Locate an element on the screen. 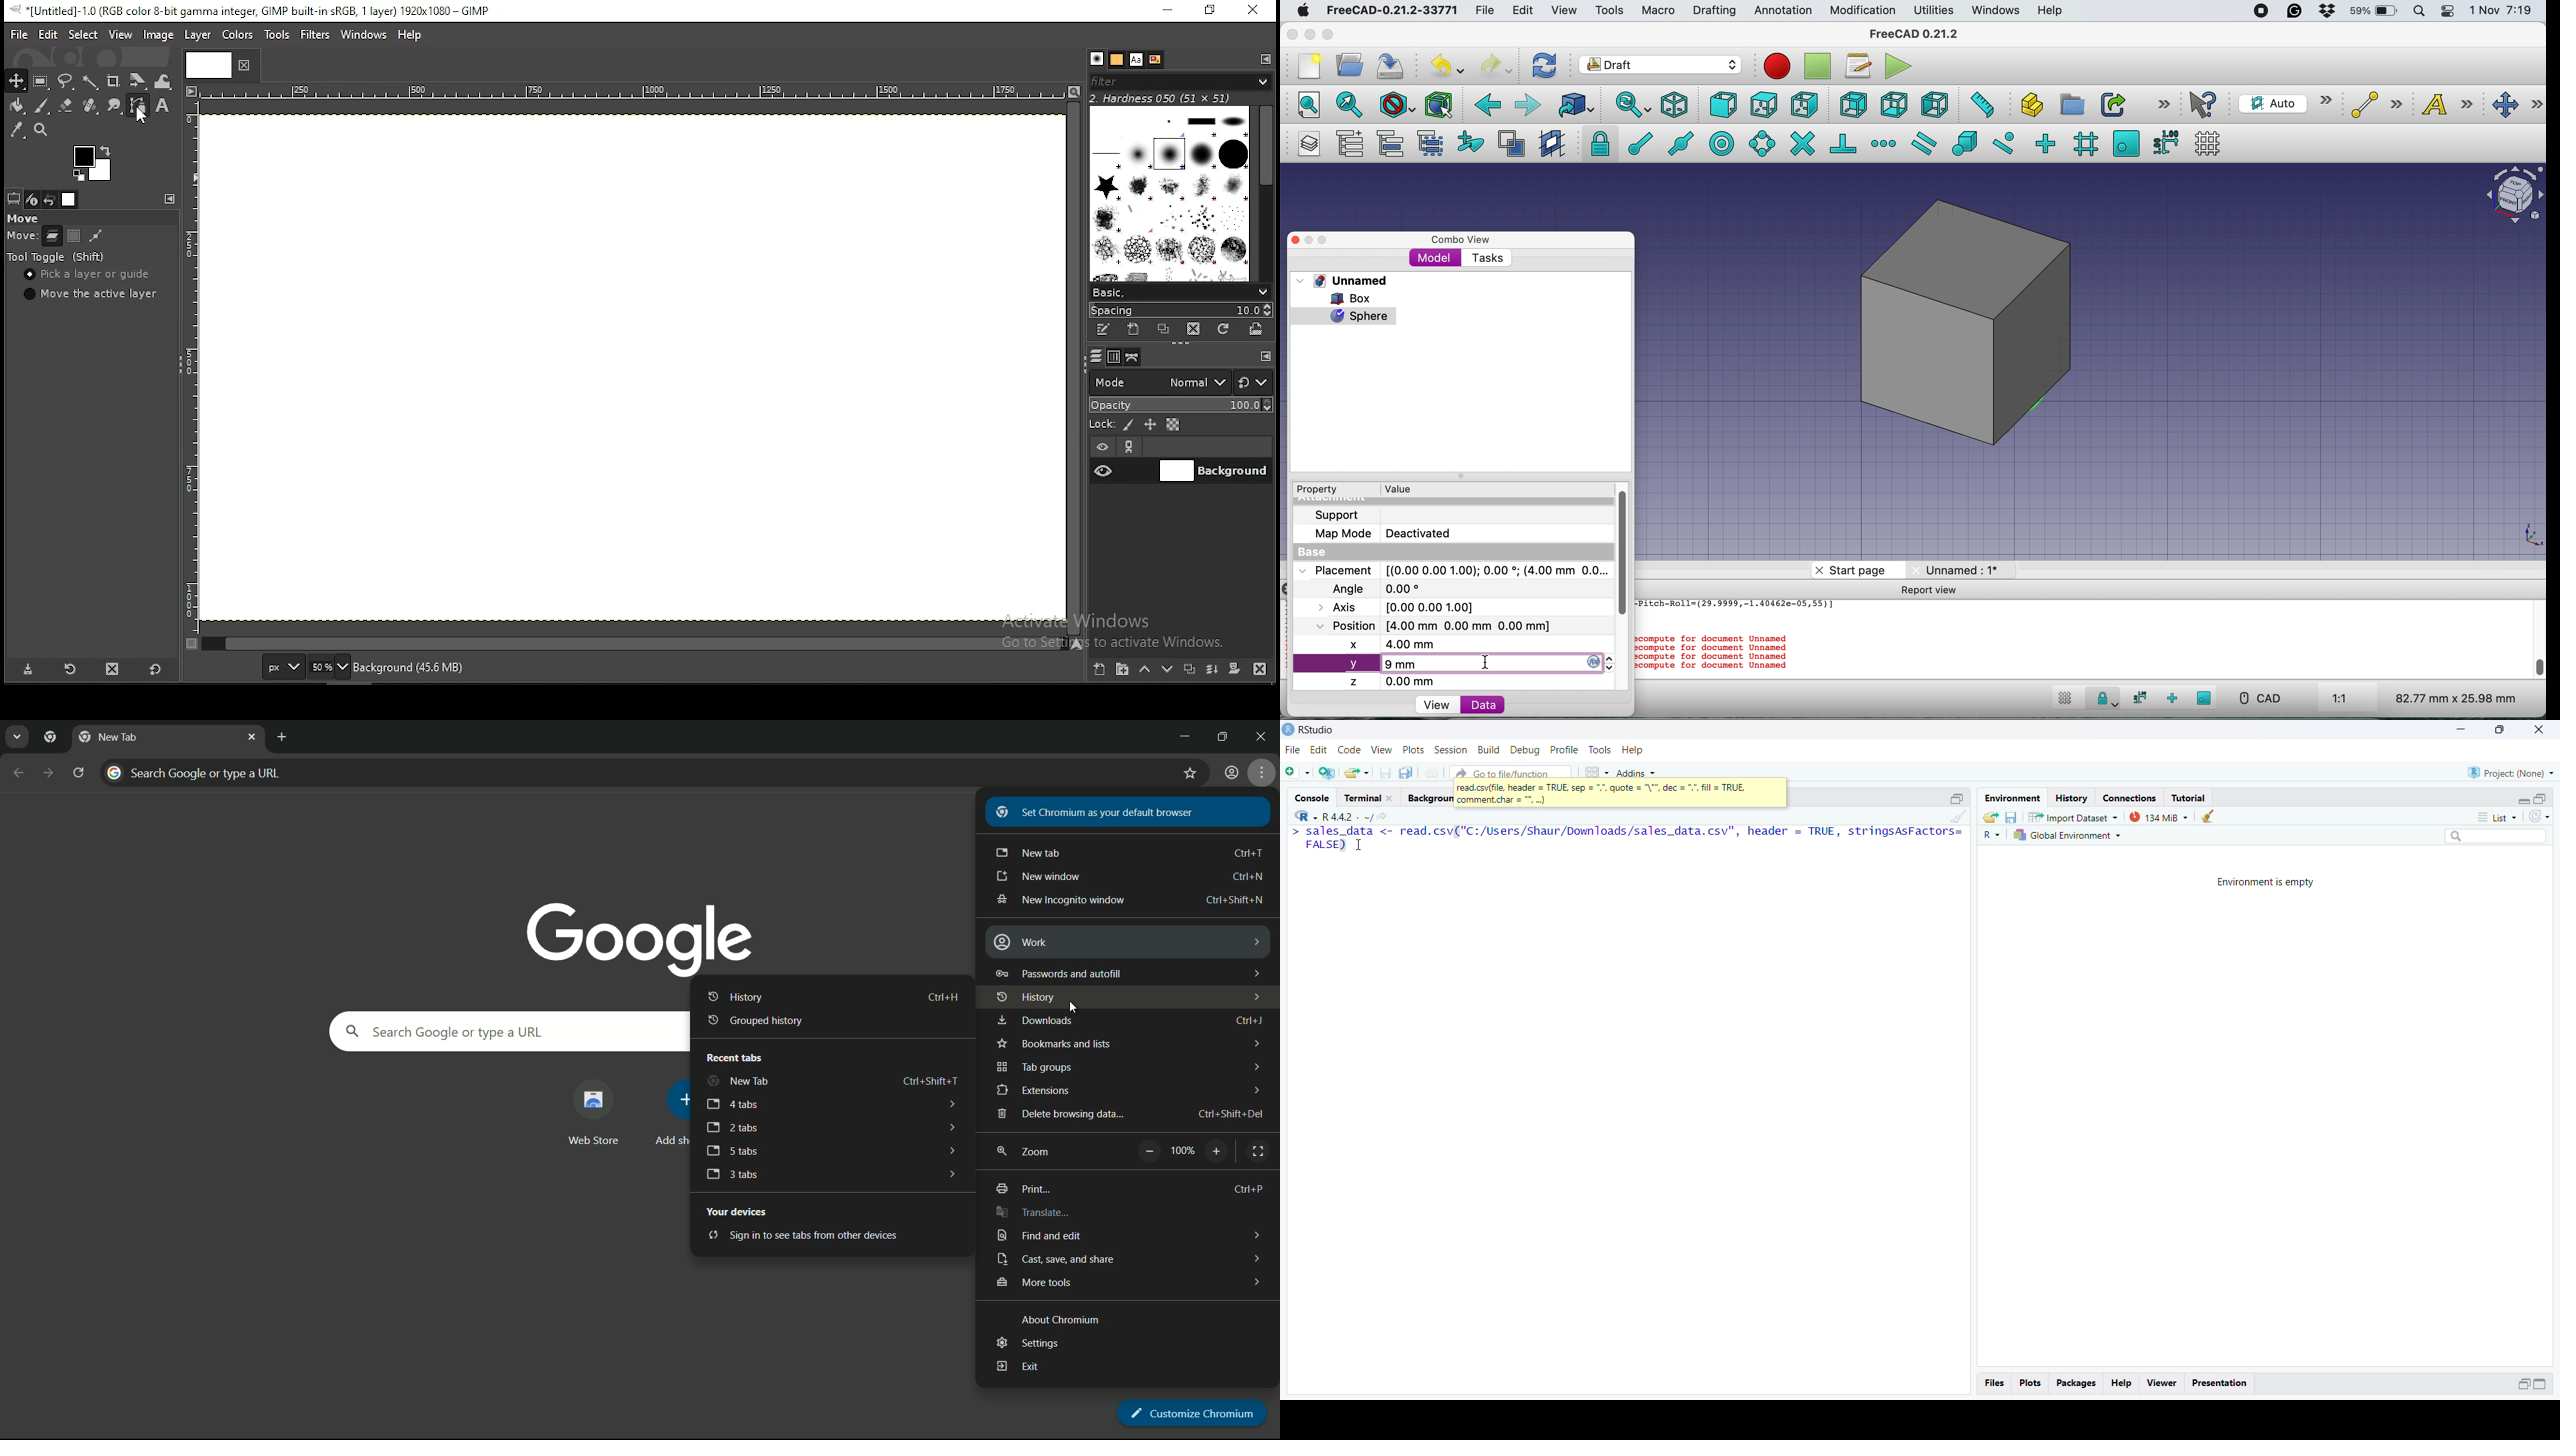  measure distance is located at coordinates (1979, 103).